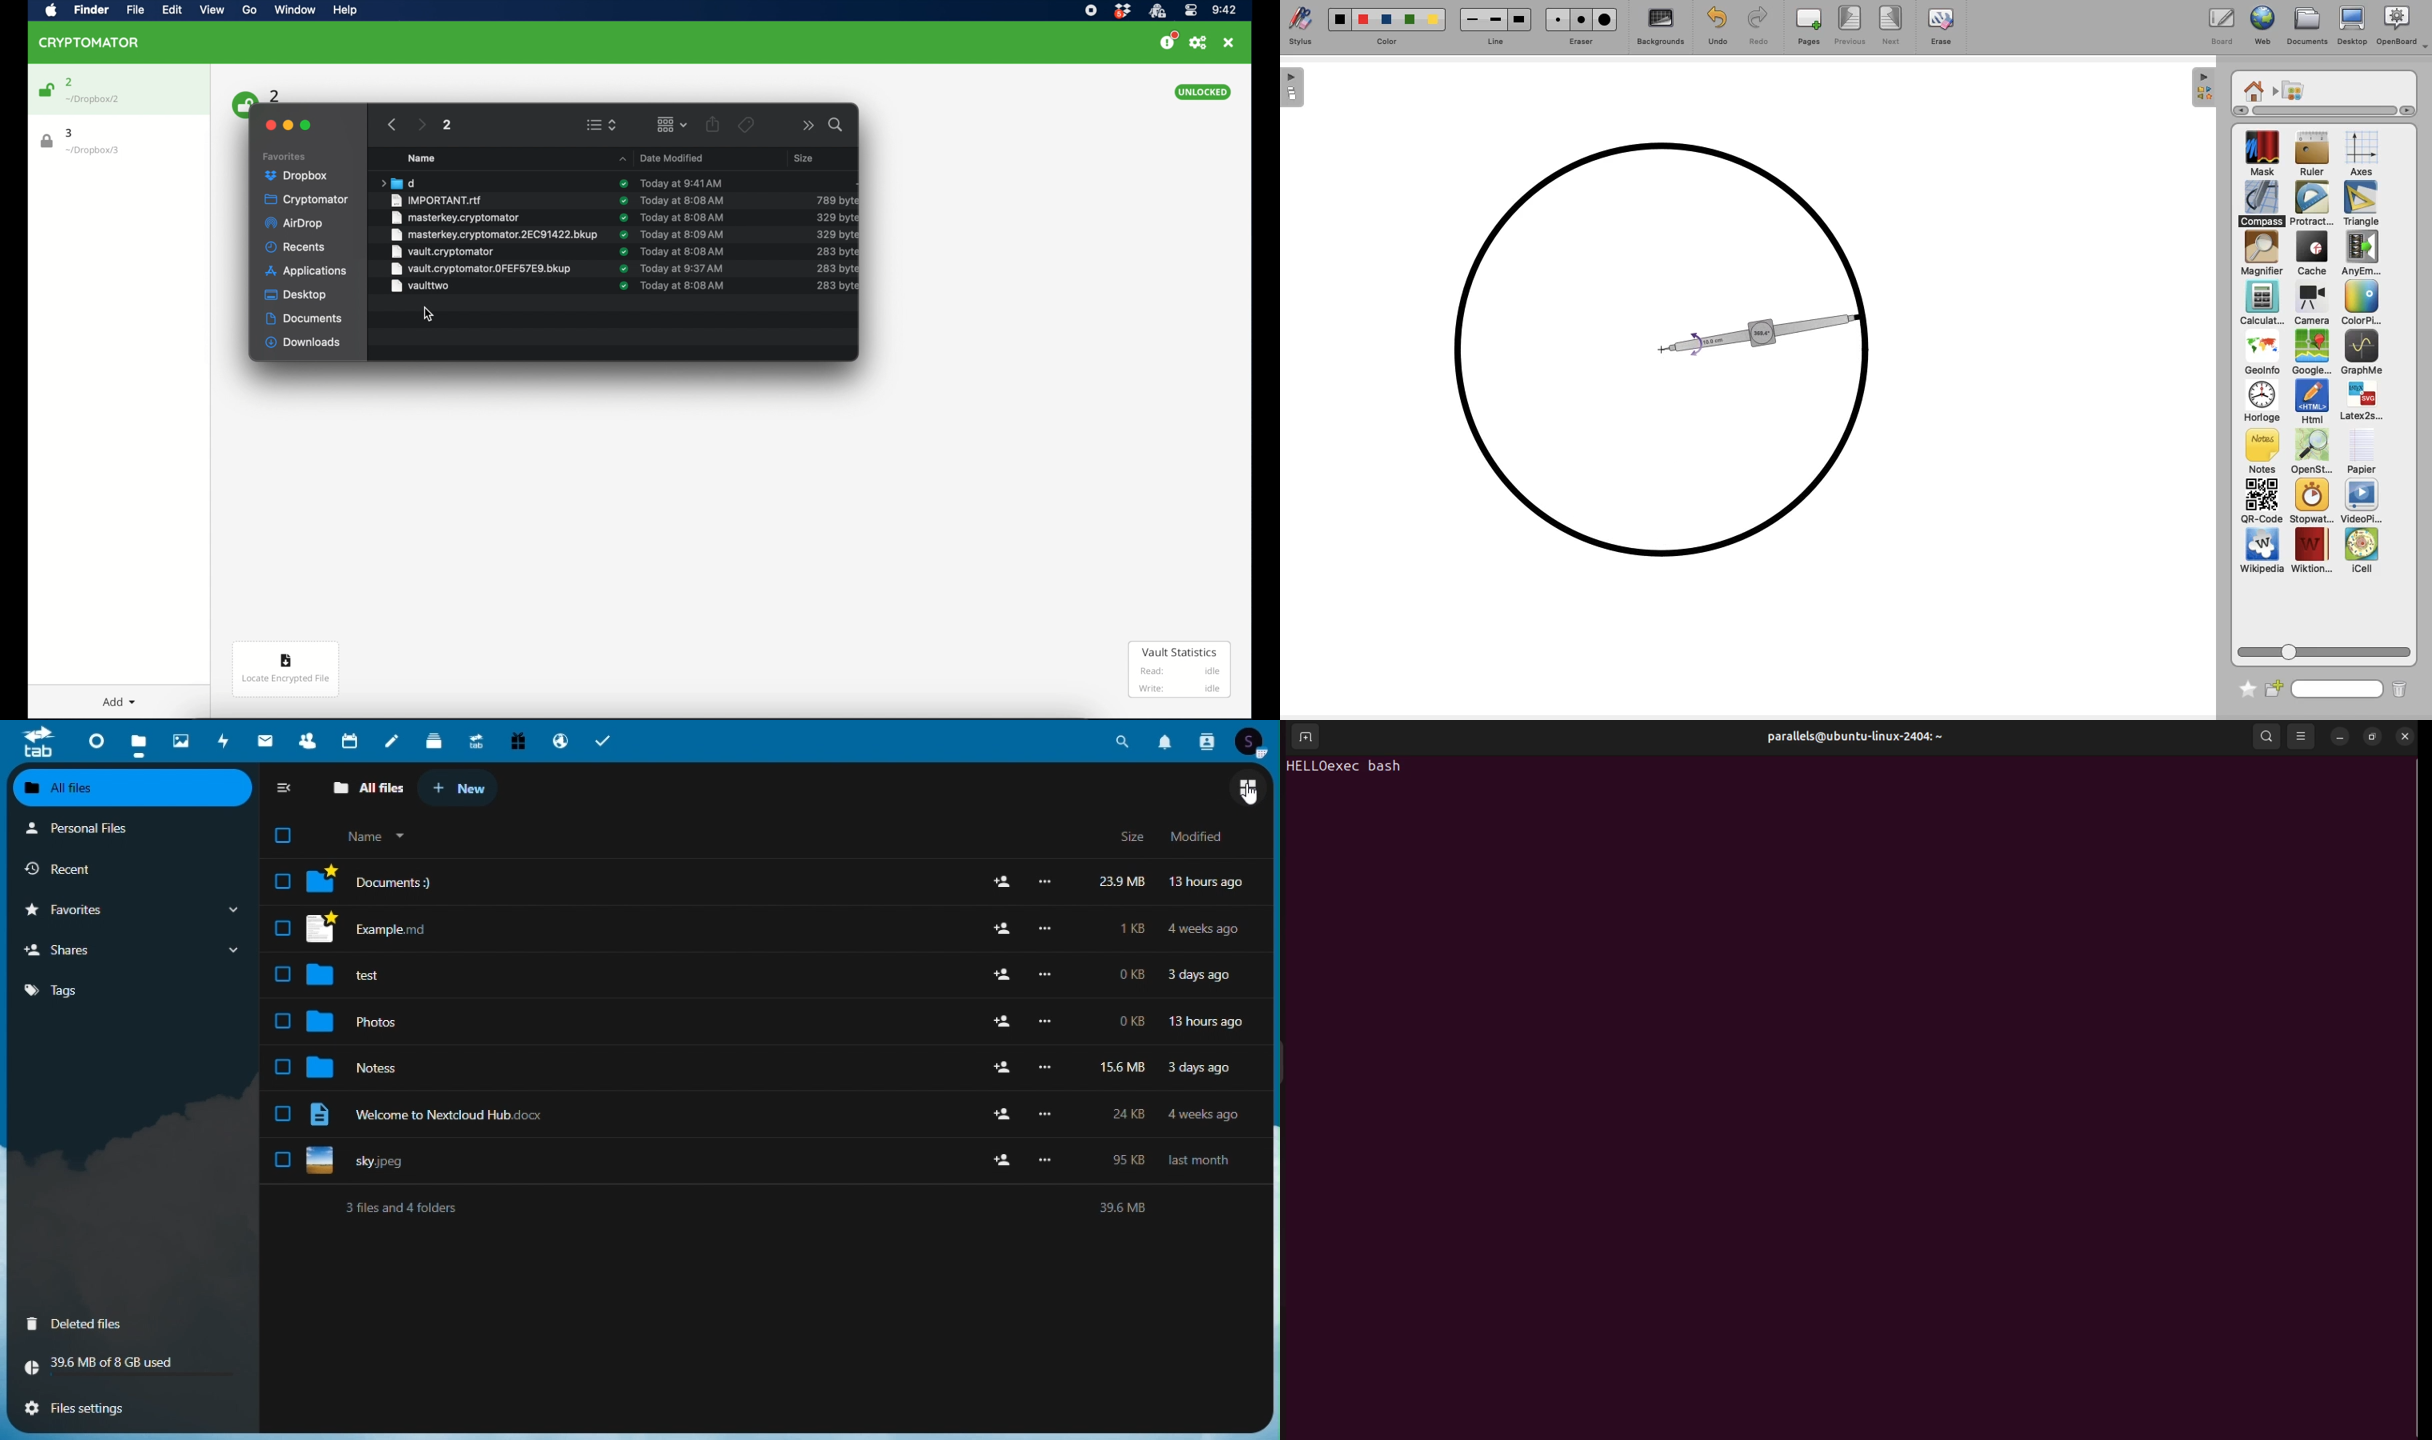 The width and height of the screenshot is (2436, 1456). What do you see at coordinates (2361, 354) in the screenshot?
I see `GraphMe` at bounding box center [2361, 354].